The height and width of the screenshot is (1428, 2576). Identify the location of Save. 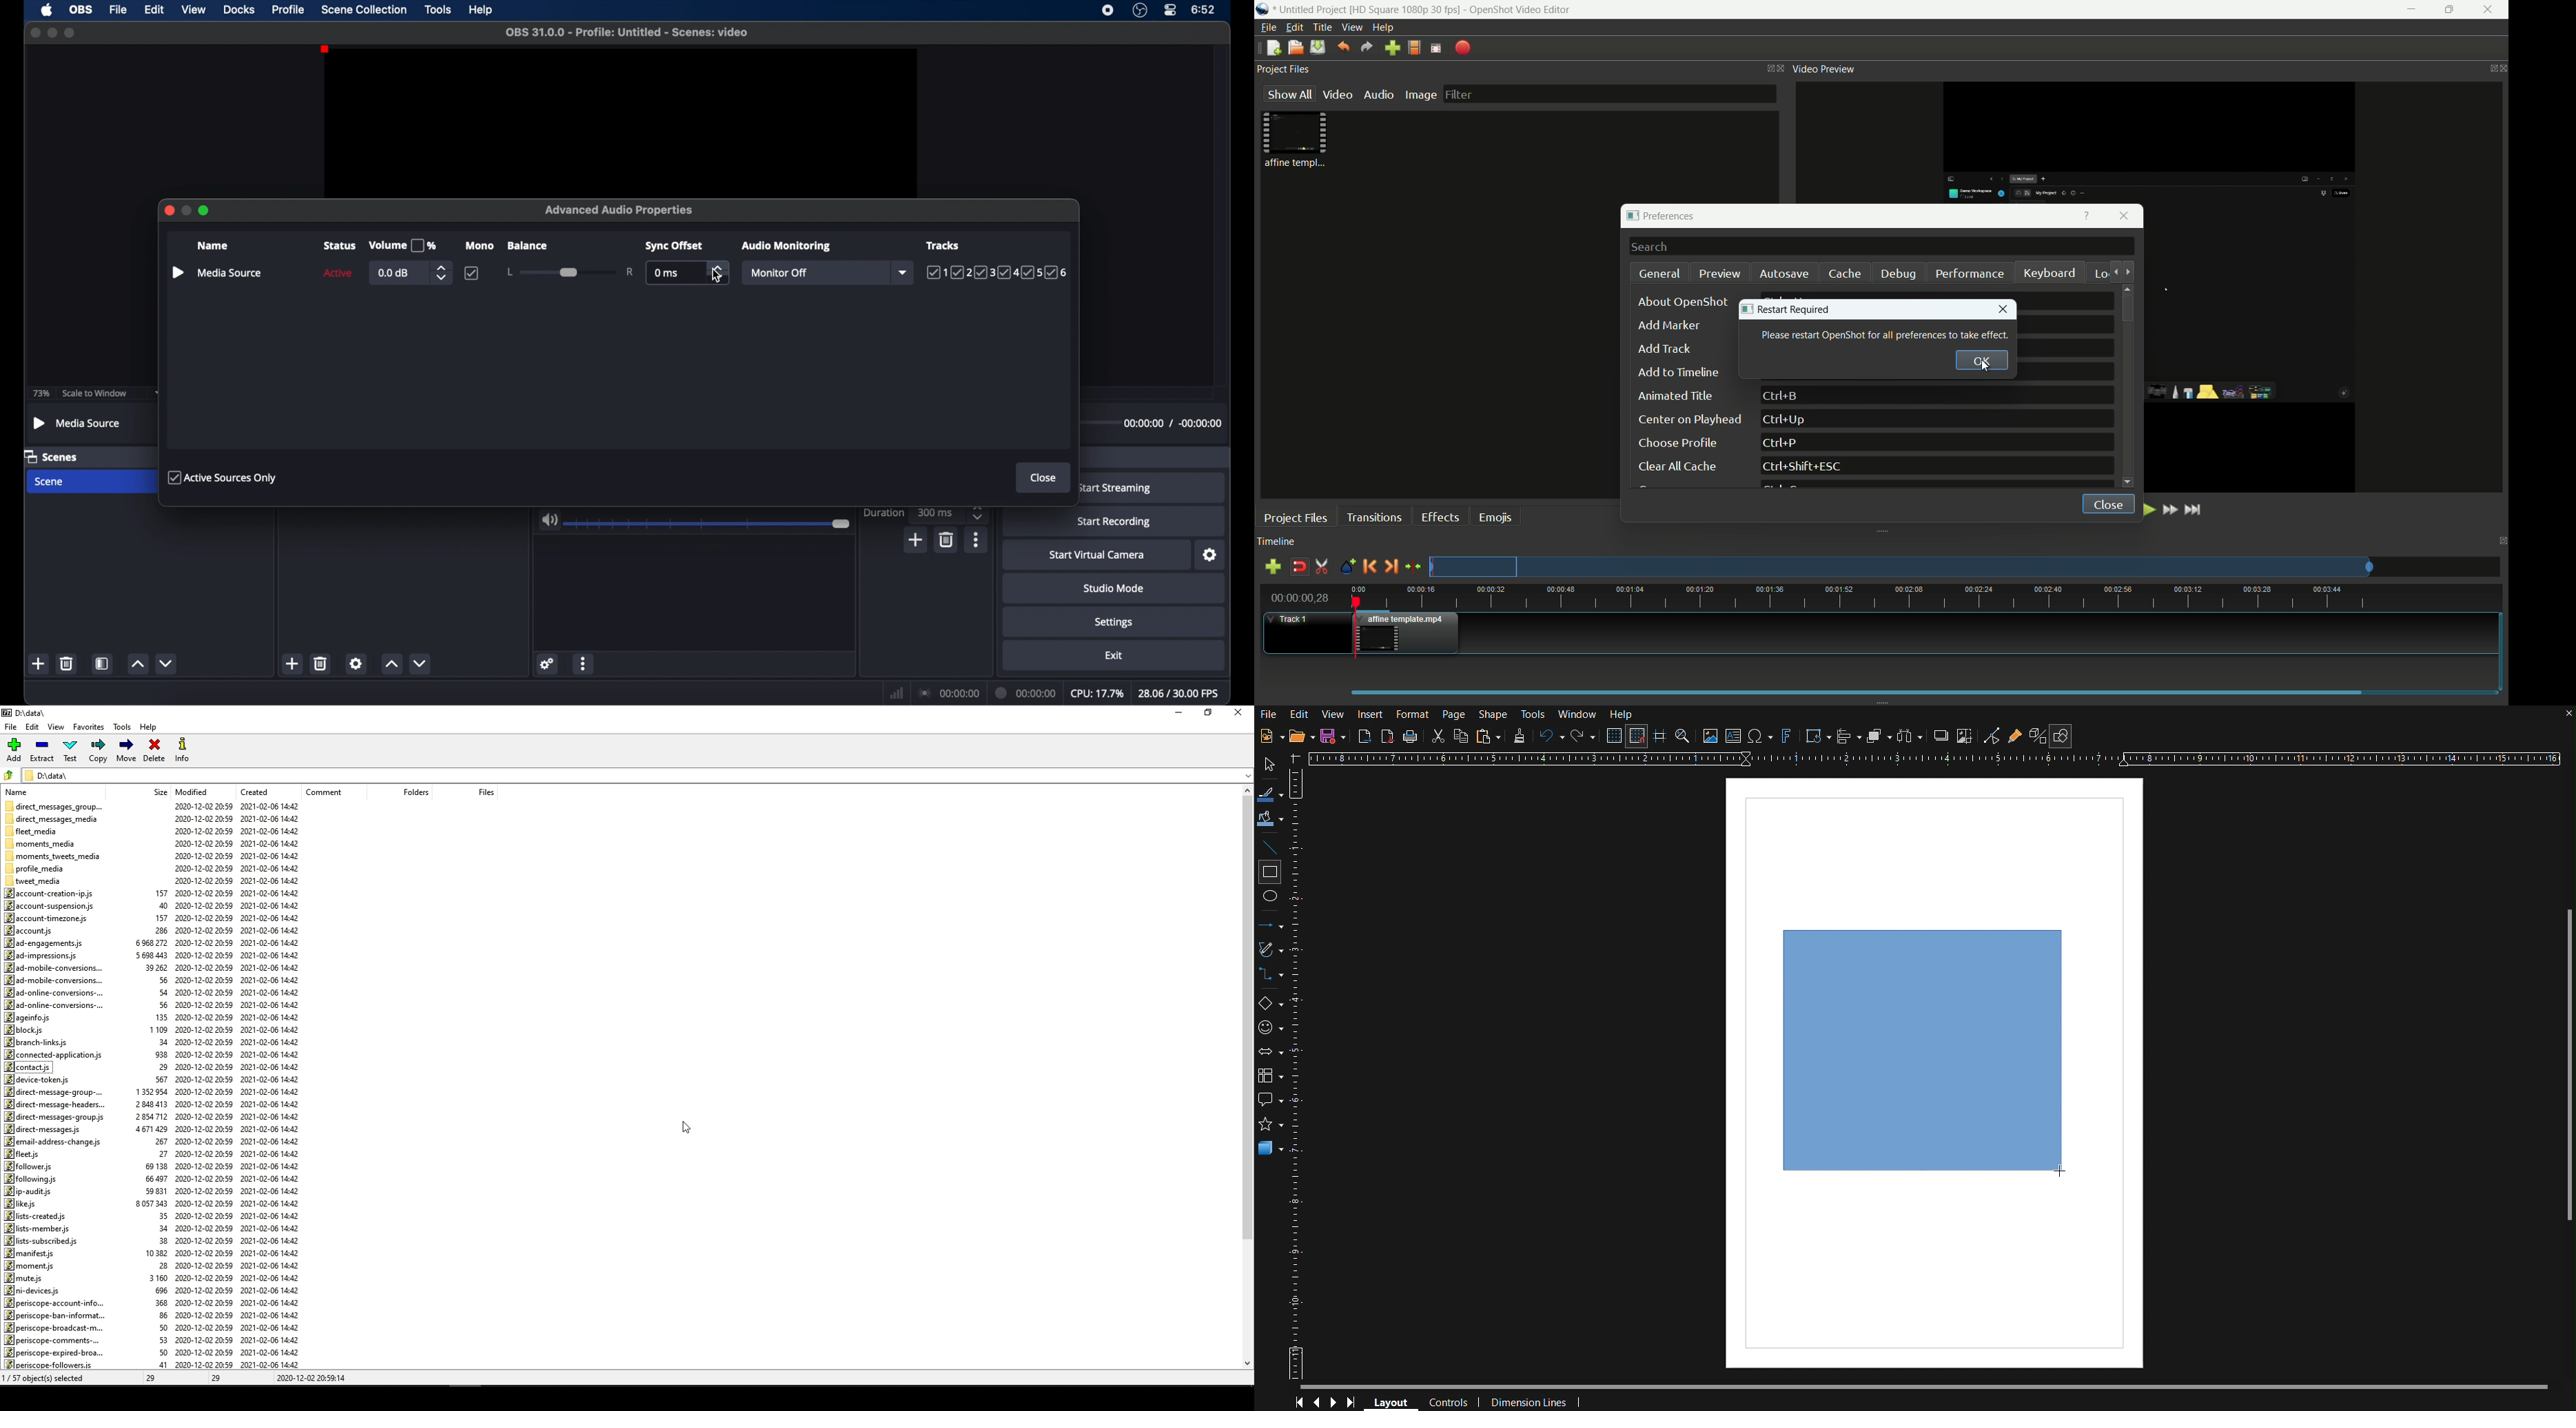
(1333, 736).